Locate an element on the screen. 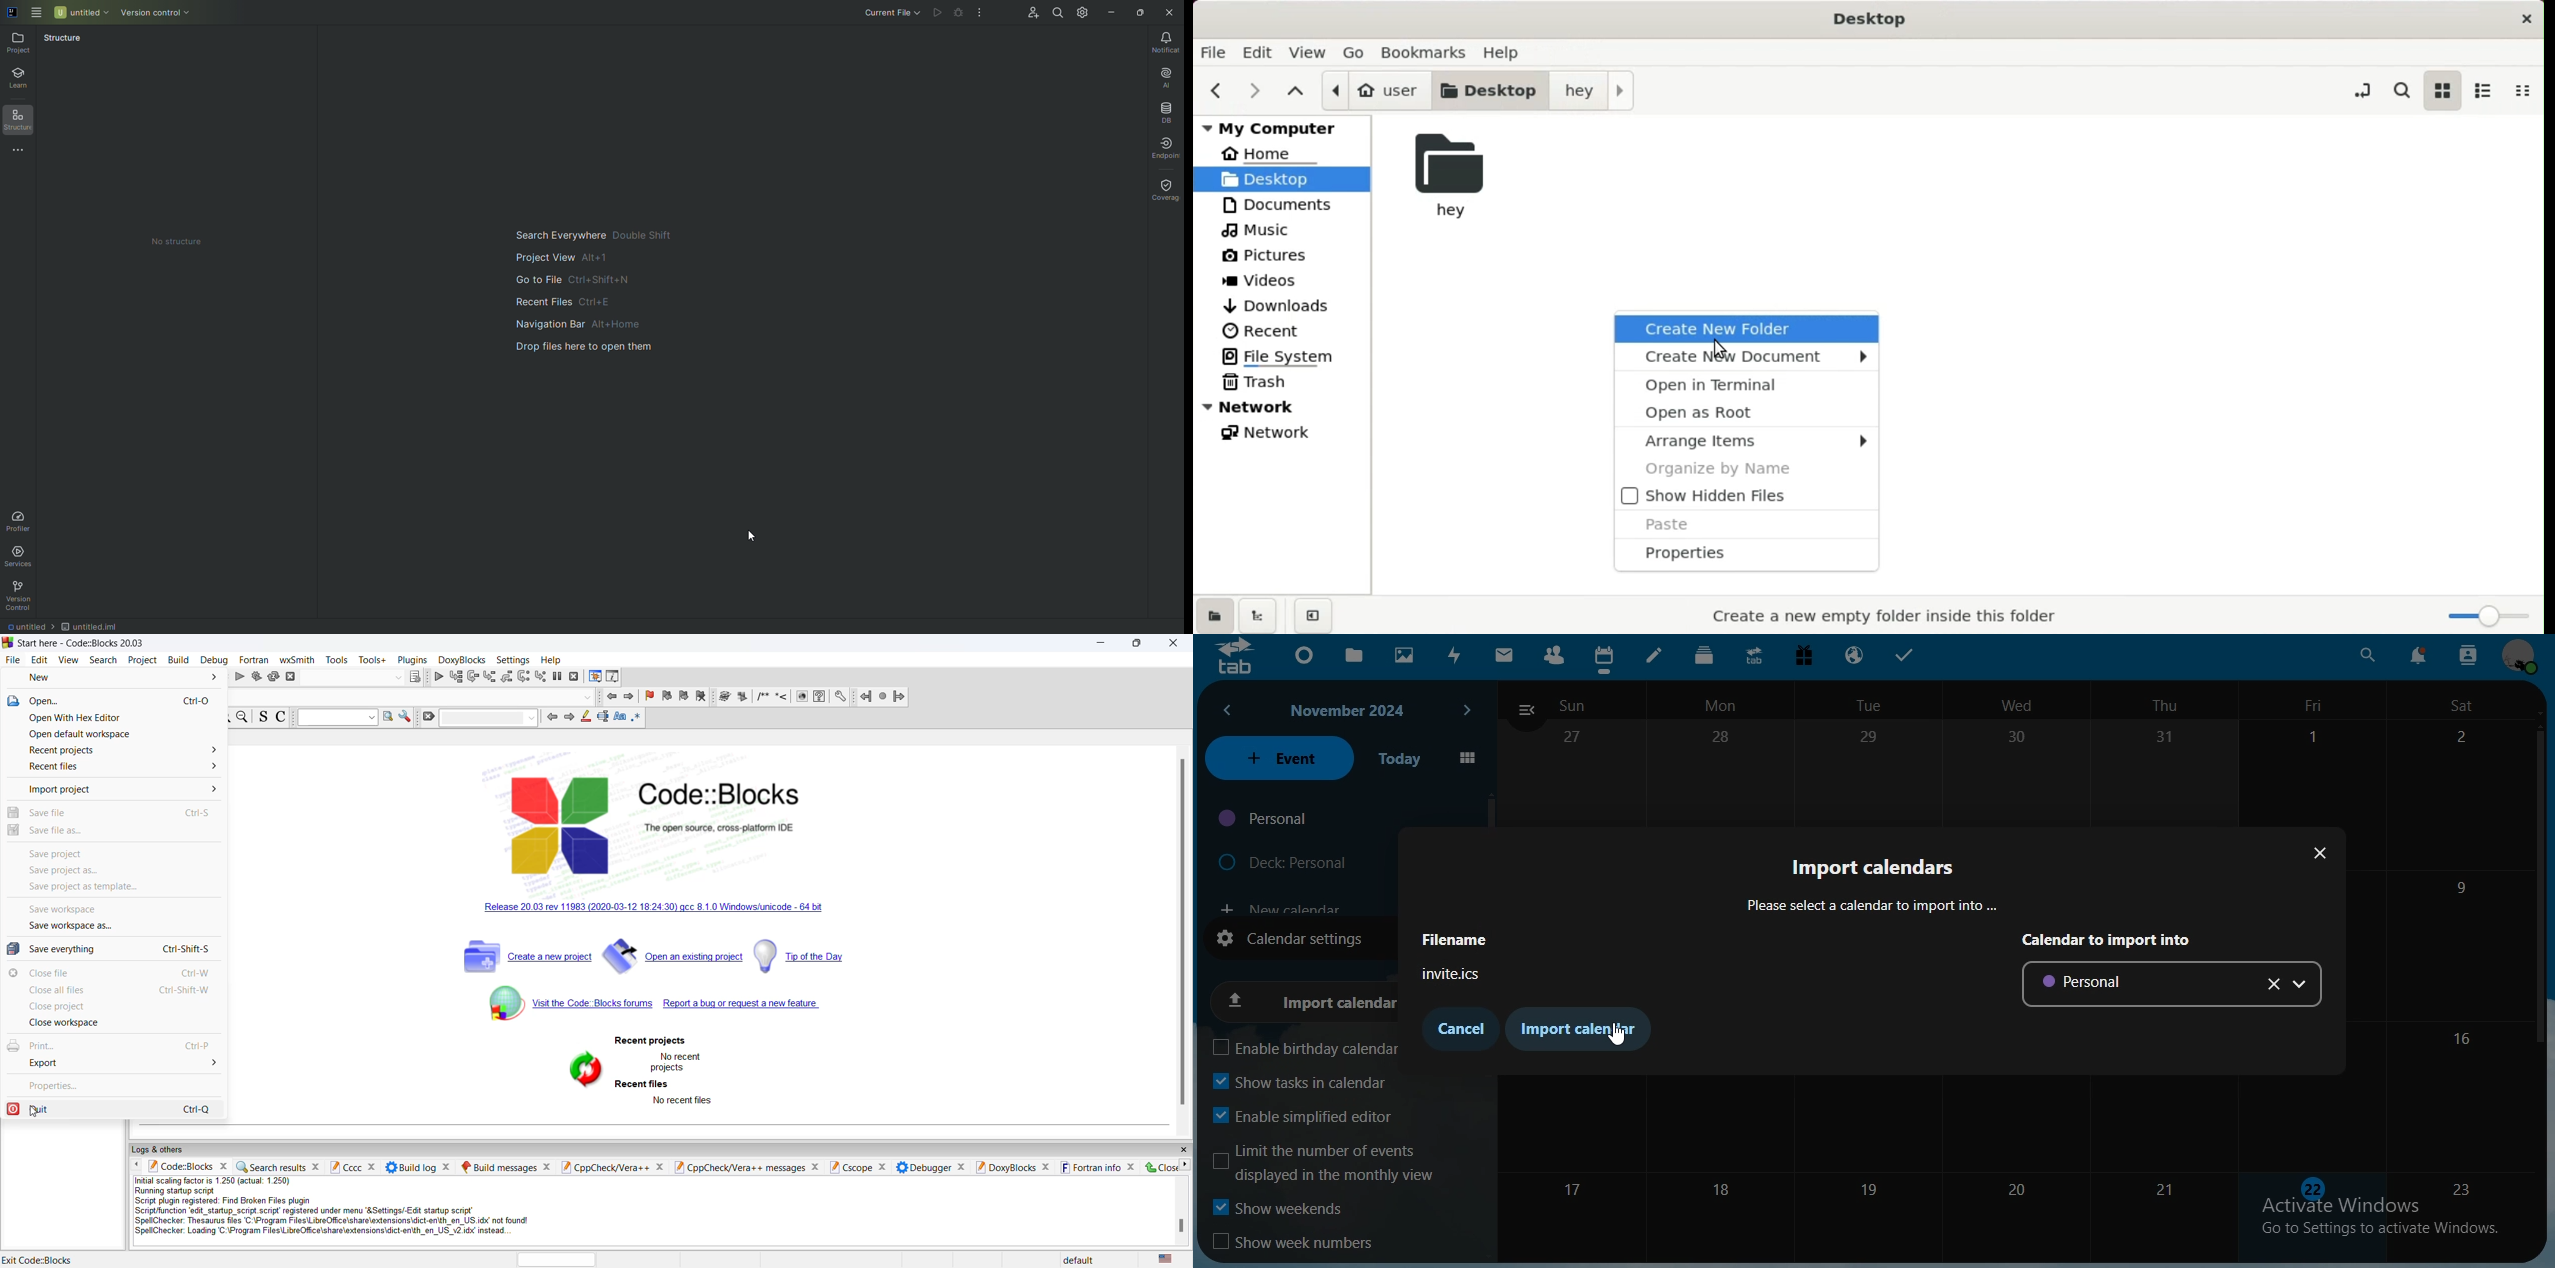  debugging window is located at coordinates (594, 675).